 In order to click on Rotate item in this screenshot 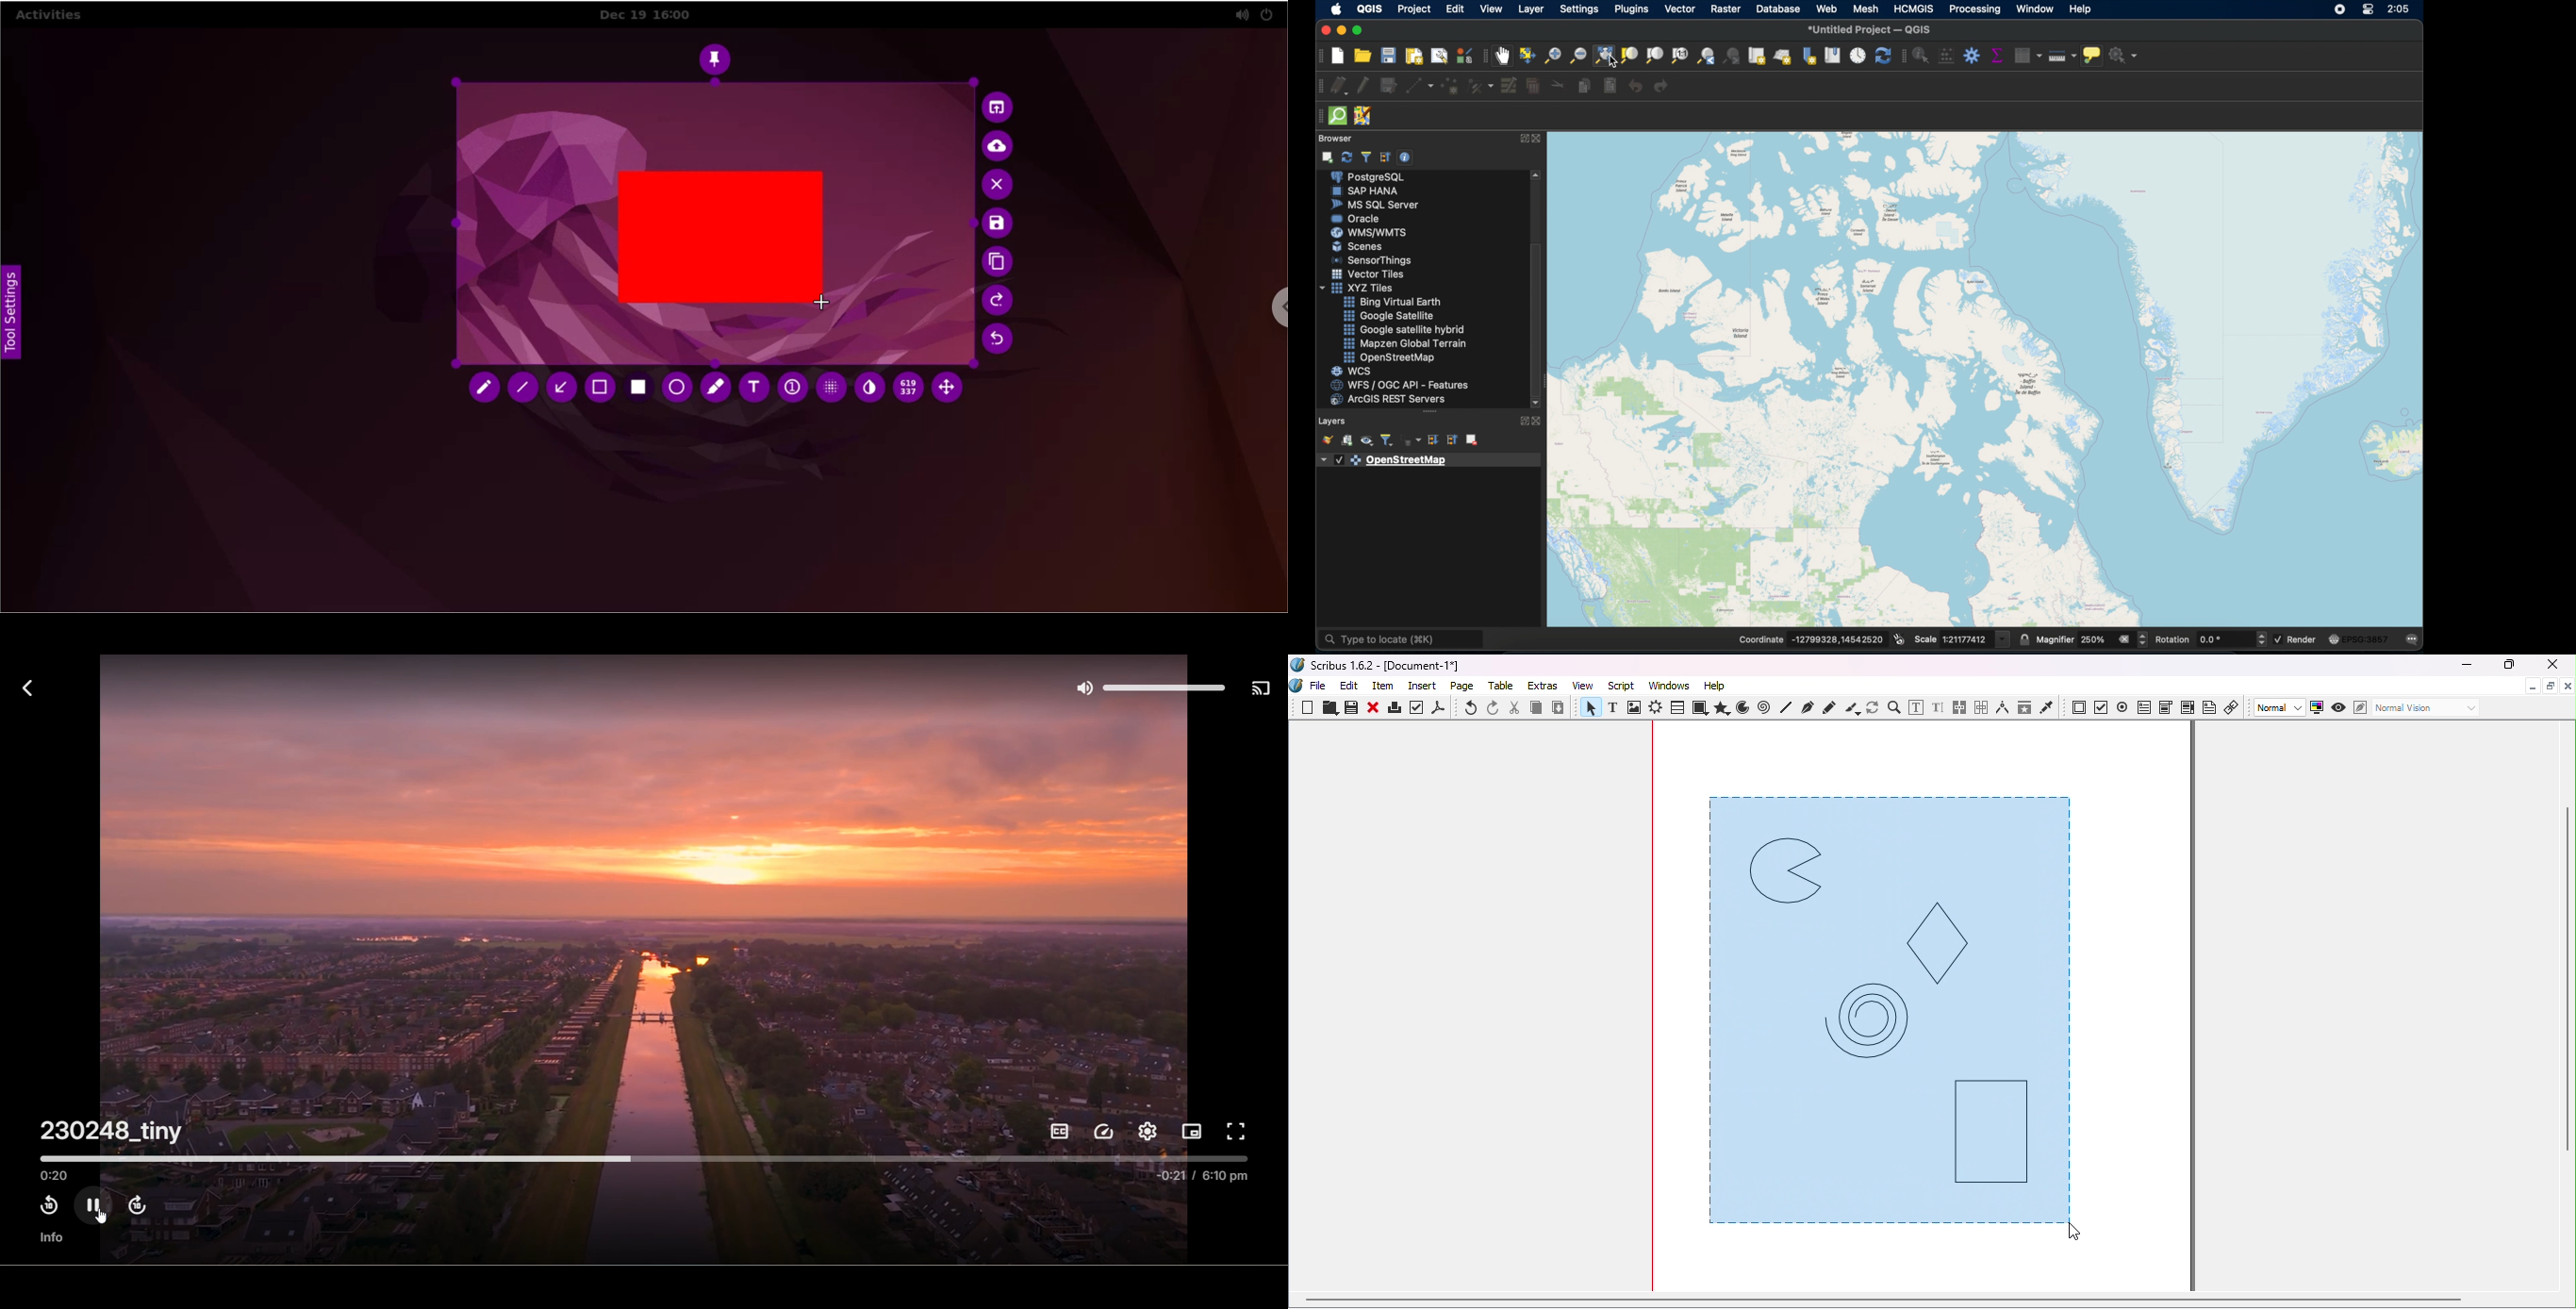, I will do `click(1873, 707)`.